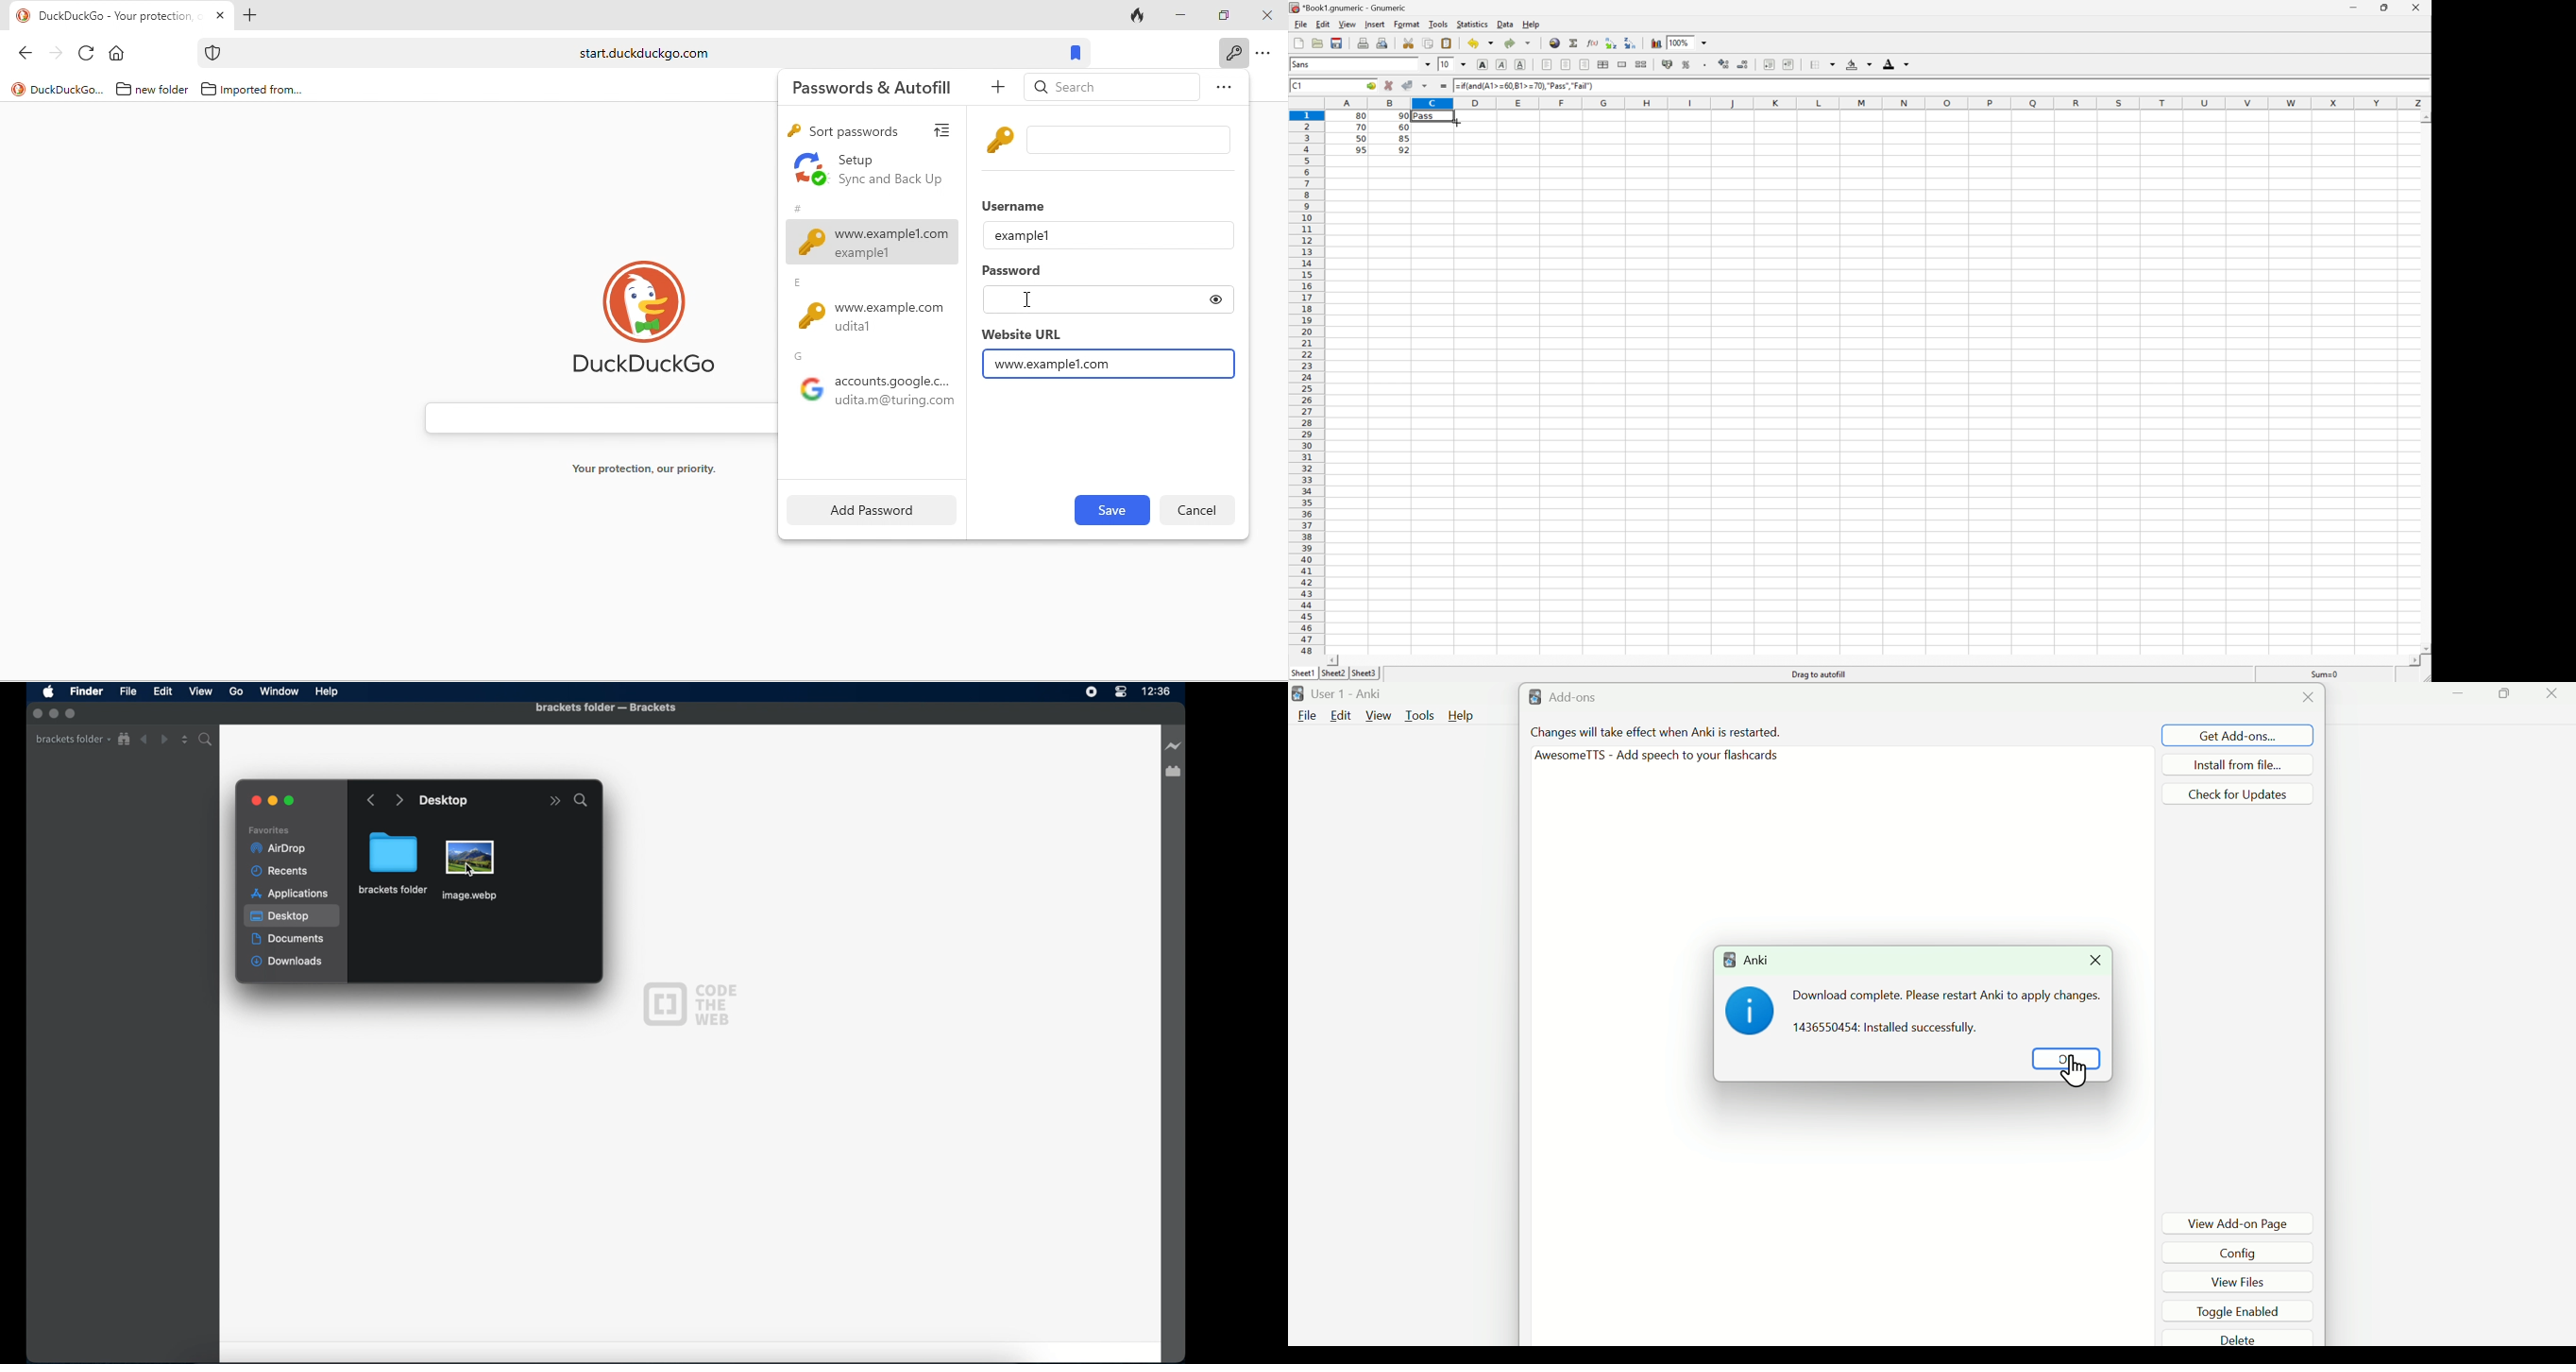 The height and width of the screenshot is (1372, 2576). What do you see at coordinates (1859, 64) in the screenshot?
I see `Background` at bounding box center [1859, 64].